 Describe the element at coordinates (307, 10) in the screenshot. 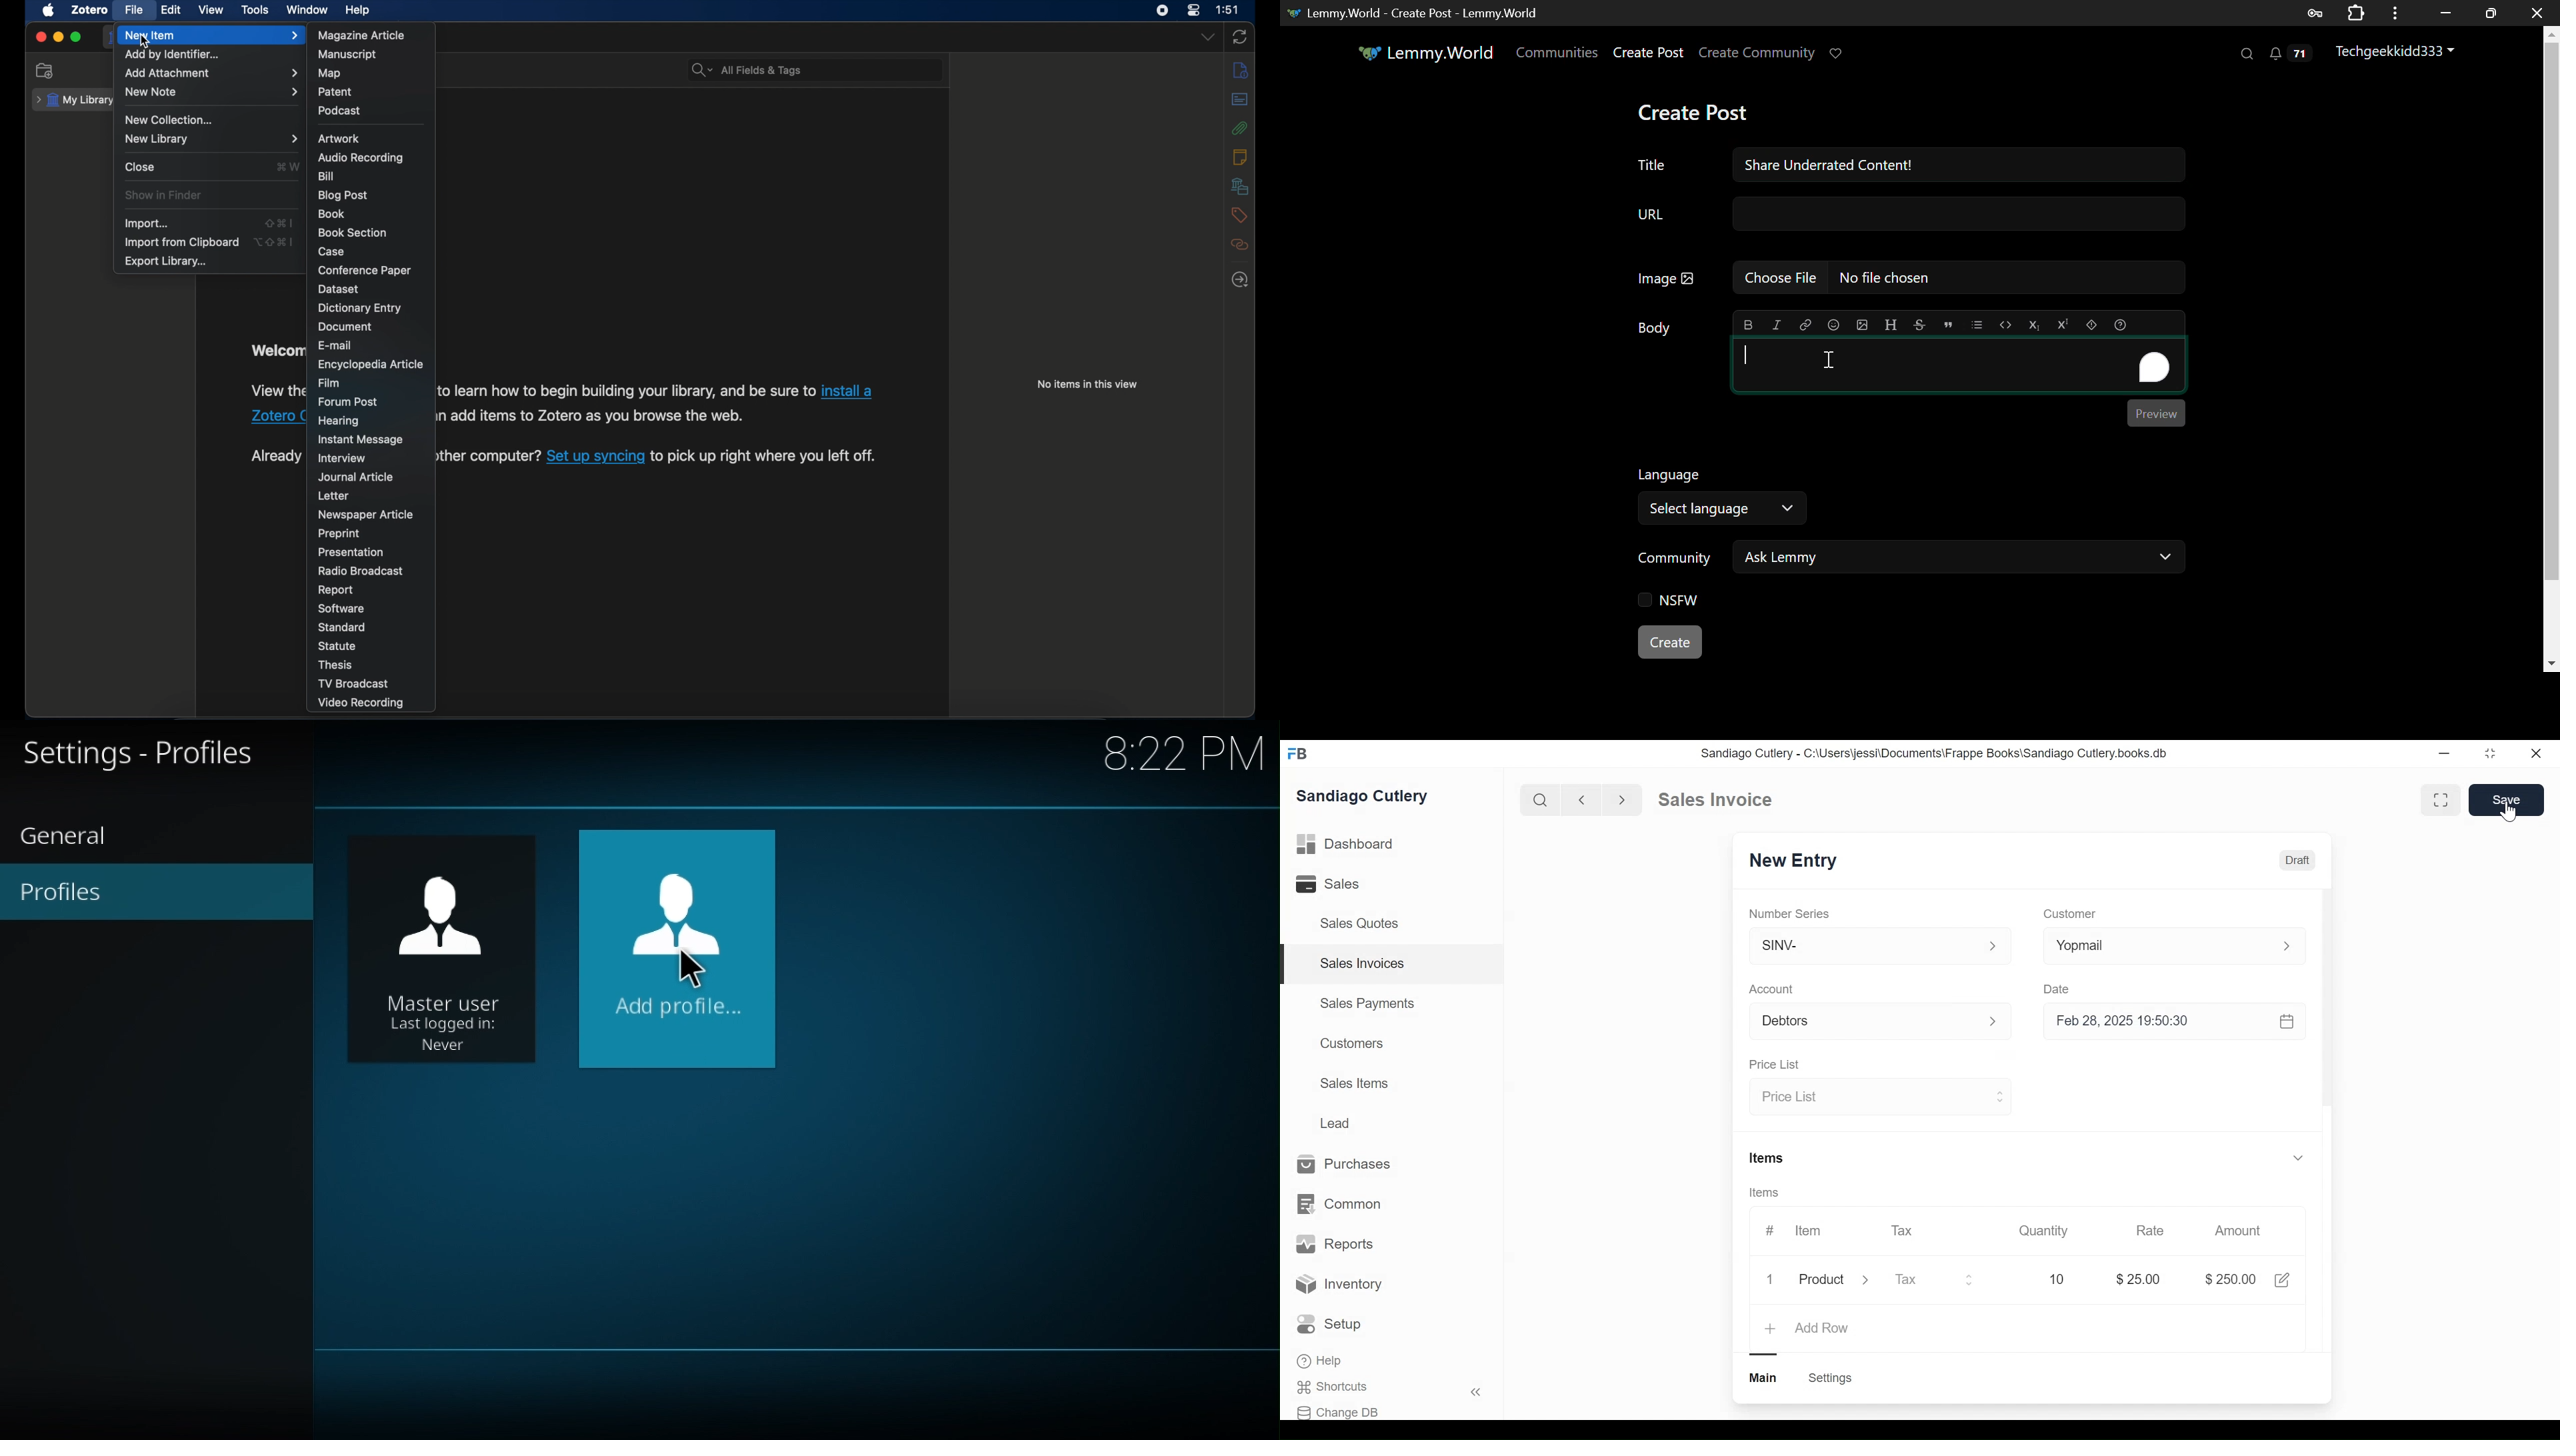

I see `window` at that location.